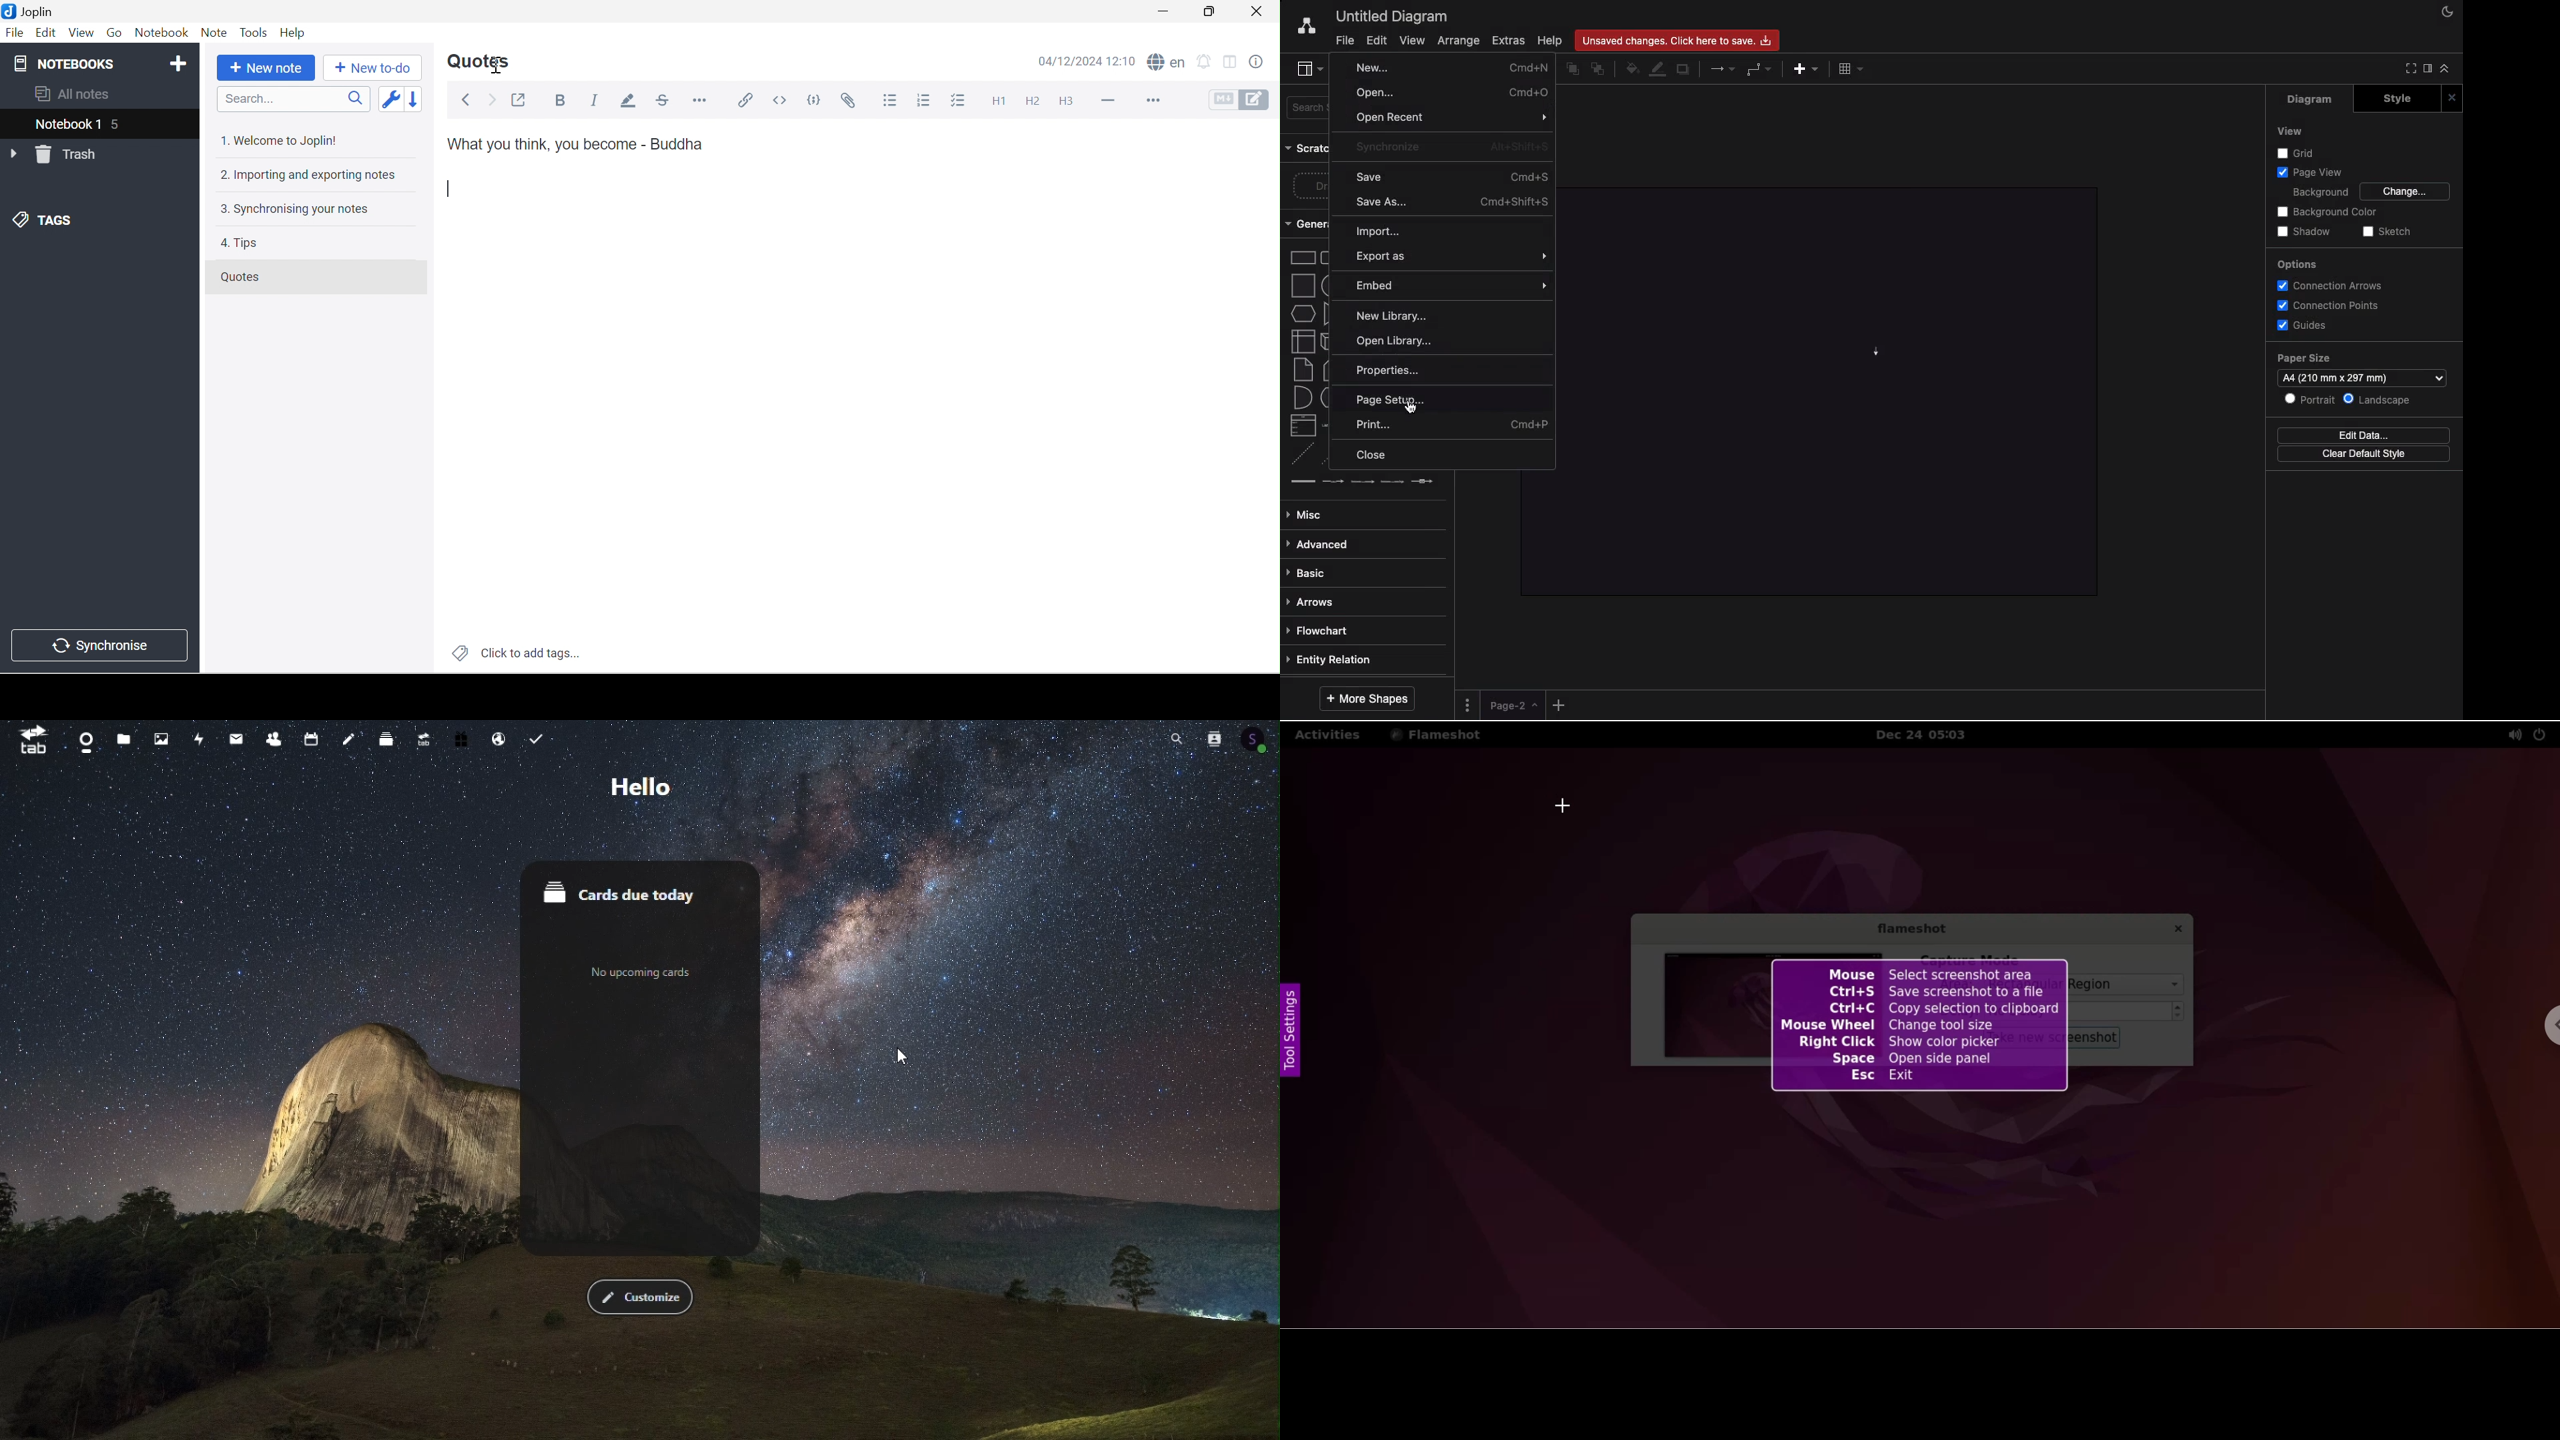 The image size is (2576, 1456). I want to click on Bulleted list, so click(891, 102).